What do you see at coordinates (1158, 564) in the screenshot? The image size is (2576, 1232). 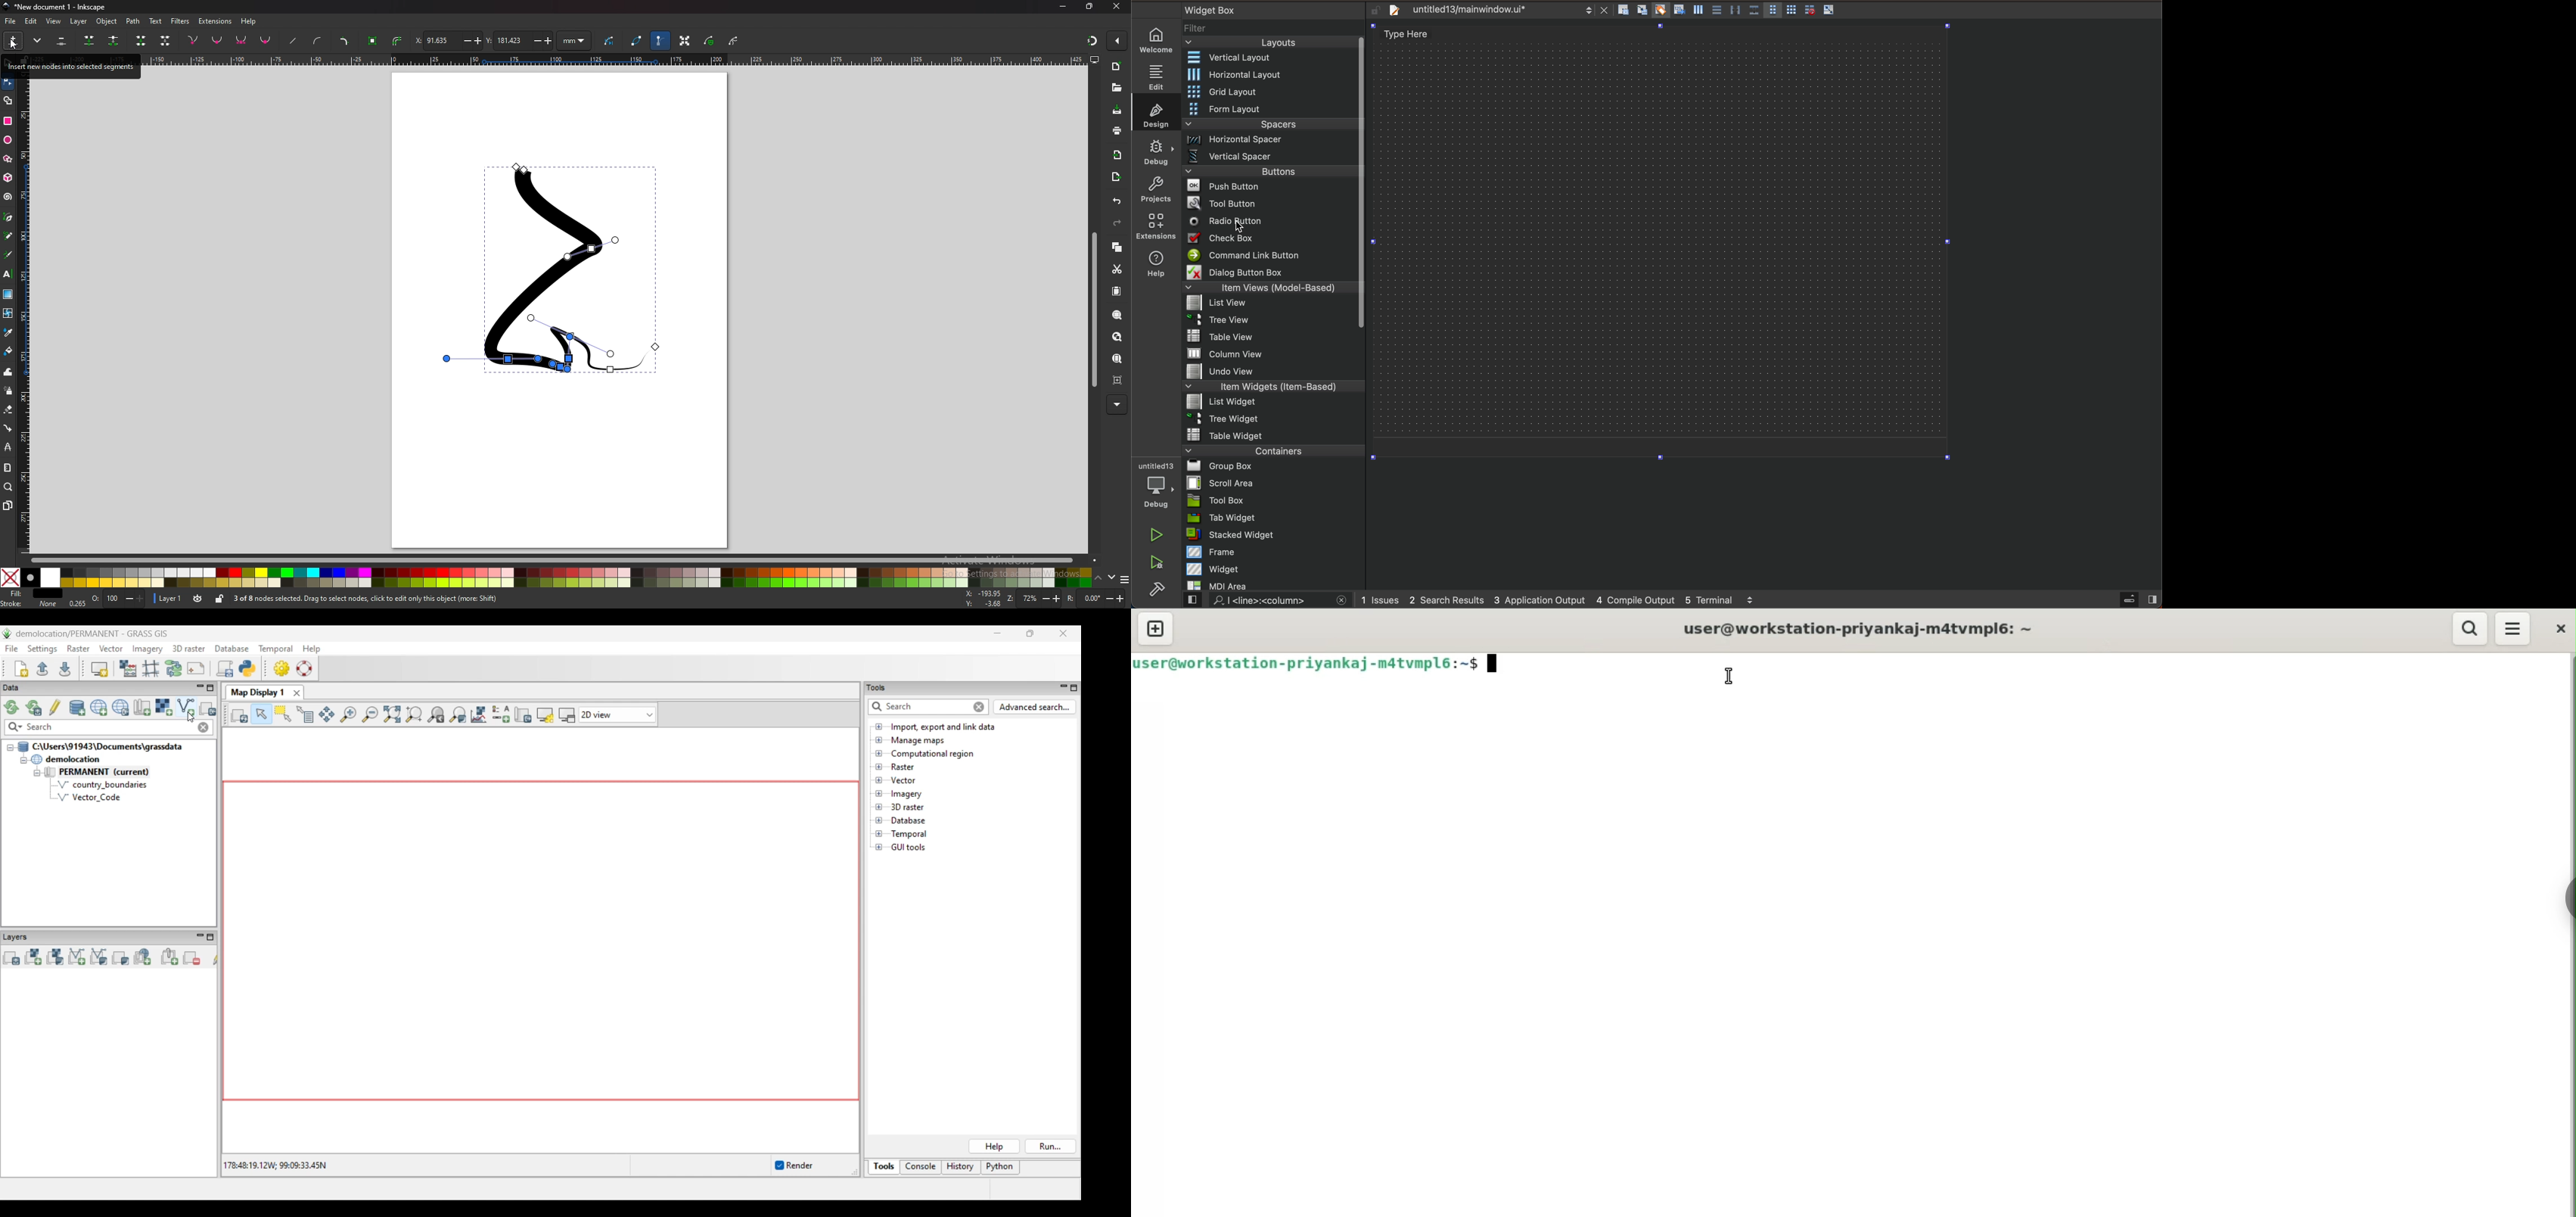 I see `run and debug` at bounding box center [1158, 564].